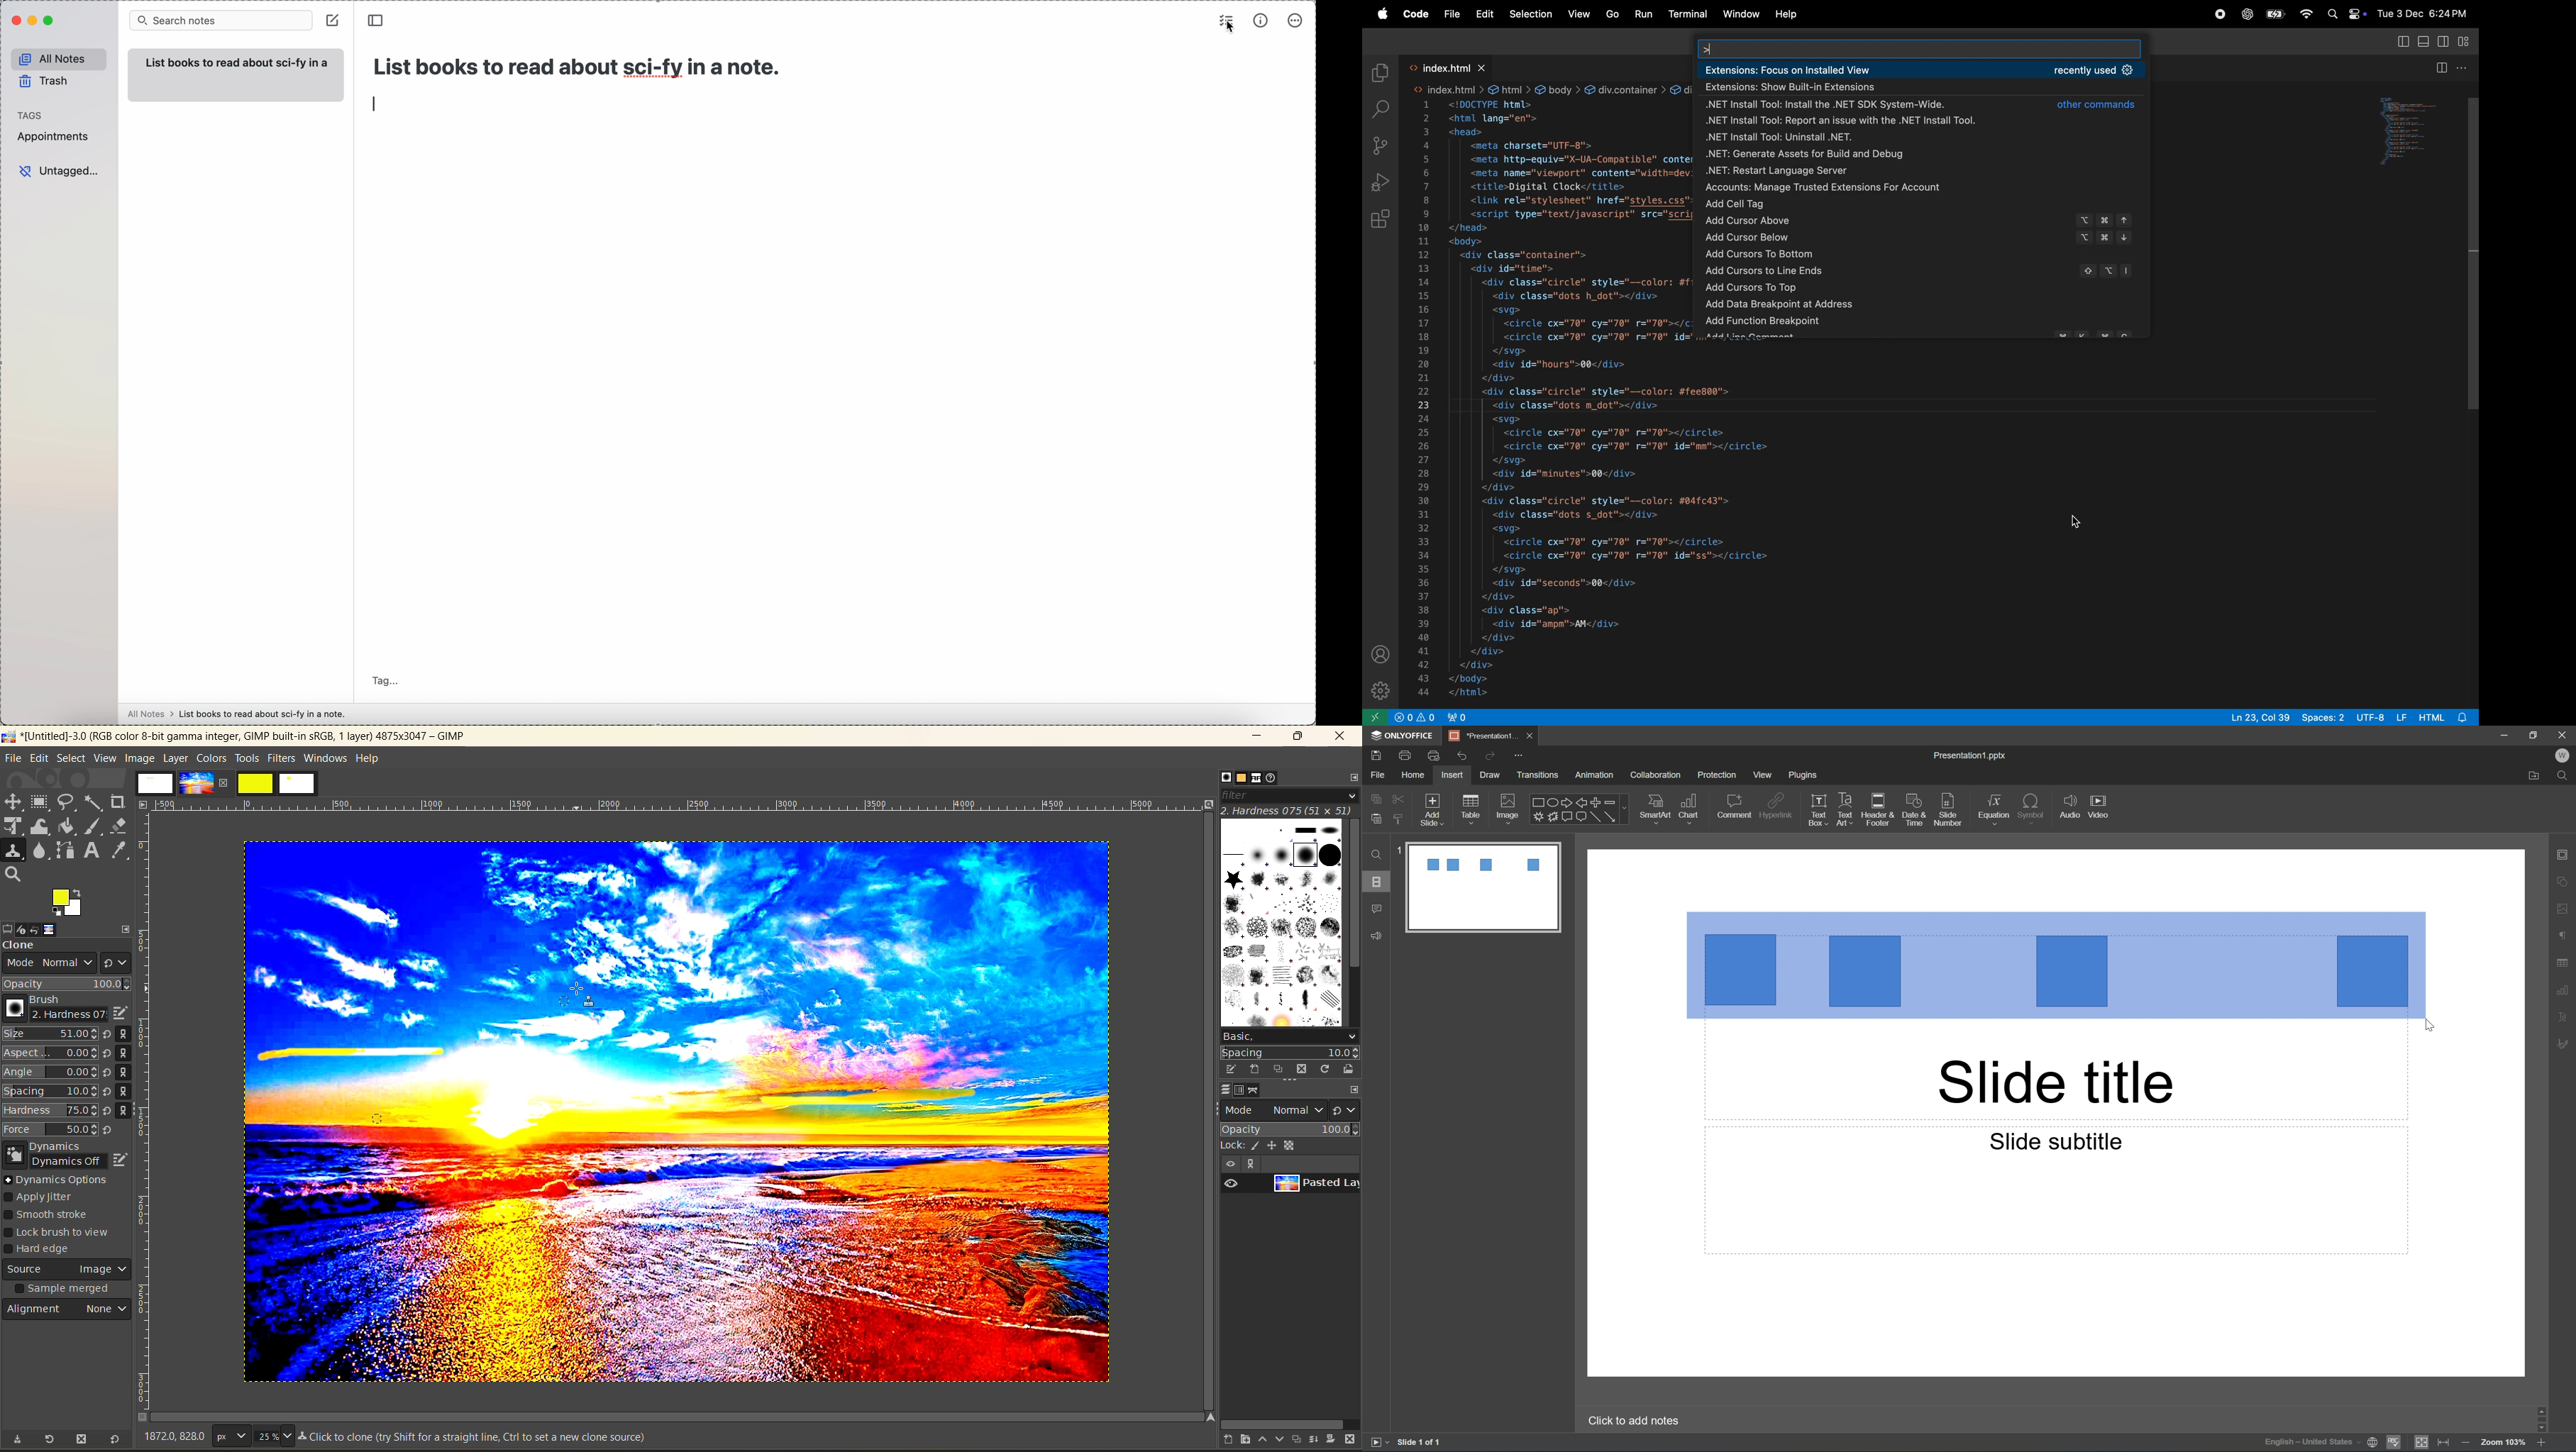 The height and width of the screenshot is (1456, 2576). Describe the element at coordinates (580, 64) in the screenshot. I see `title: List books to read about sci-fy in a note.` at that location.